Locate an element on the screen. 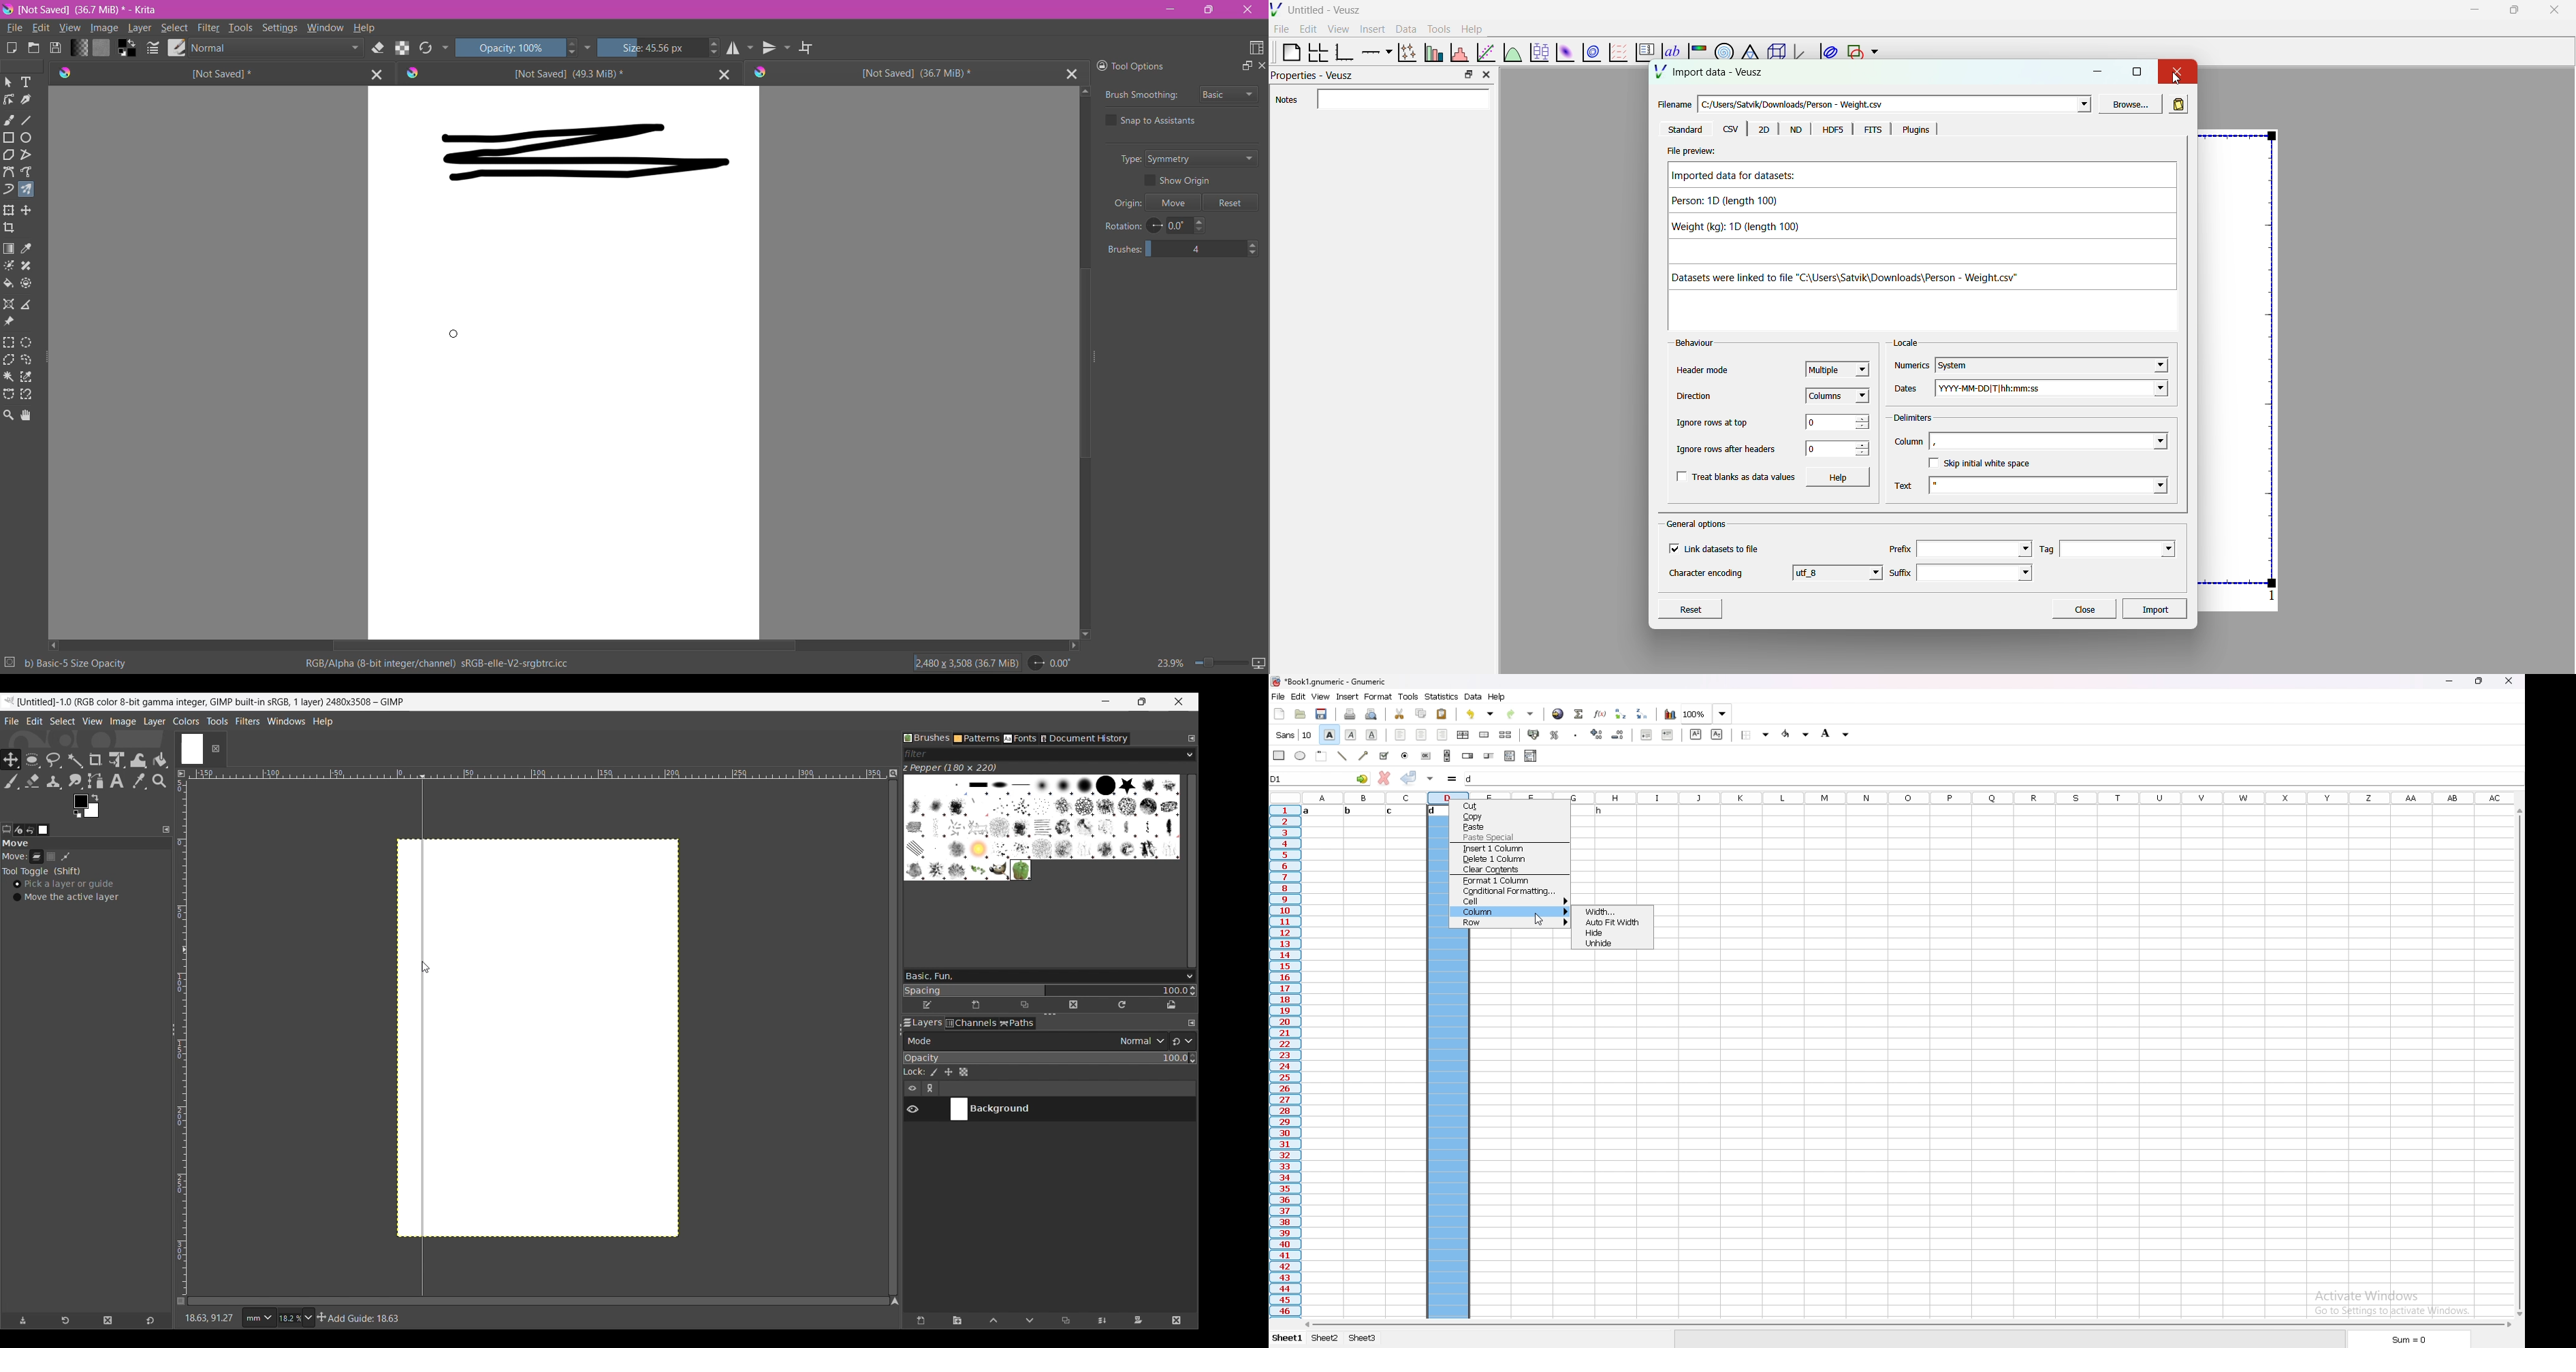  Rotation is located at coordinates (1123, 226).